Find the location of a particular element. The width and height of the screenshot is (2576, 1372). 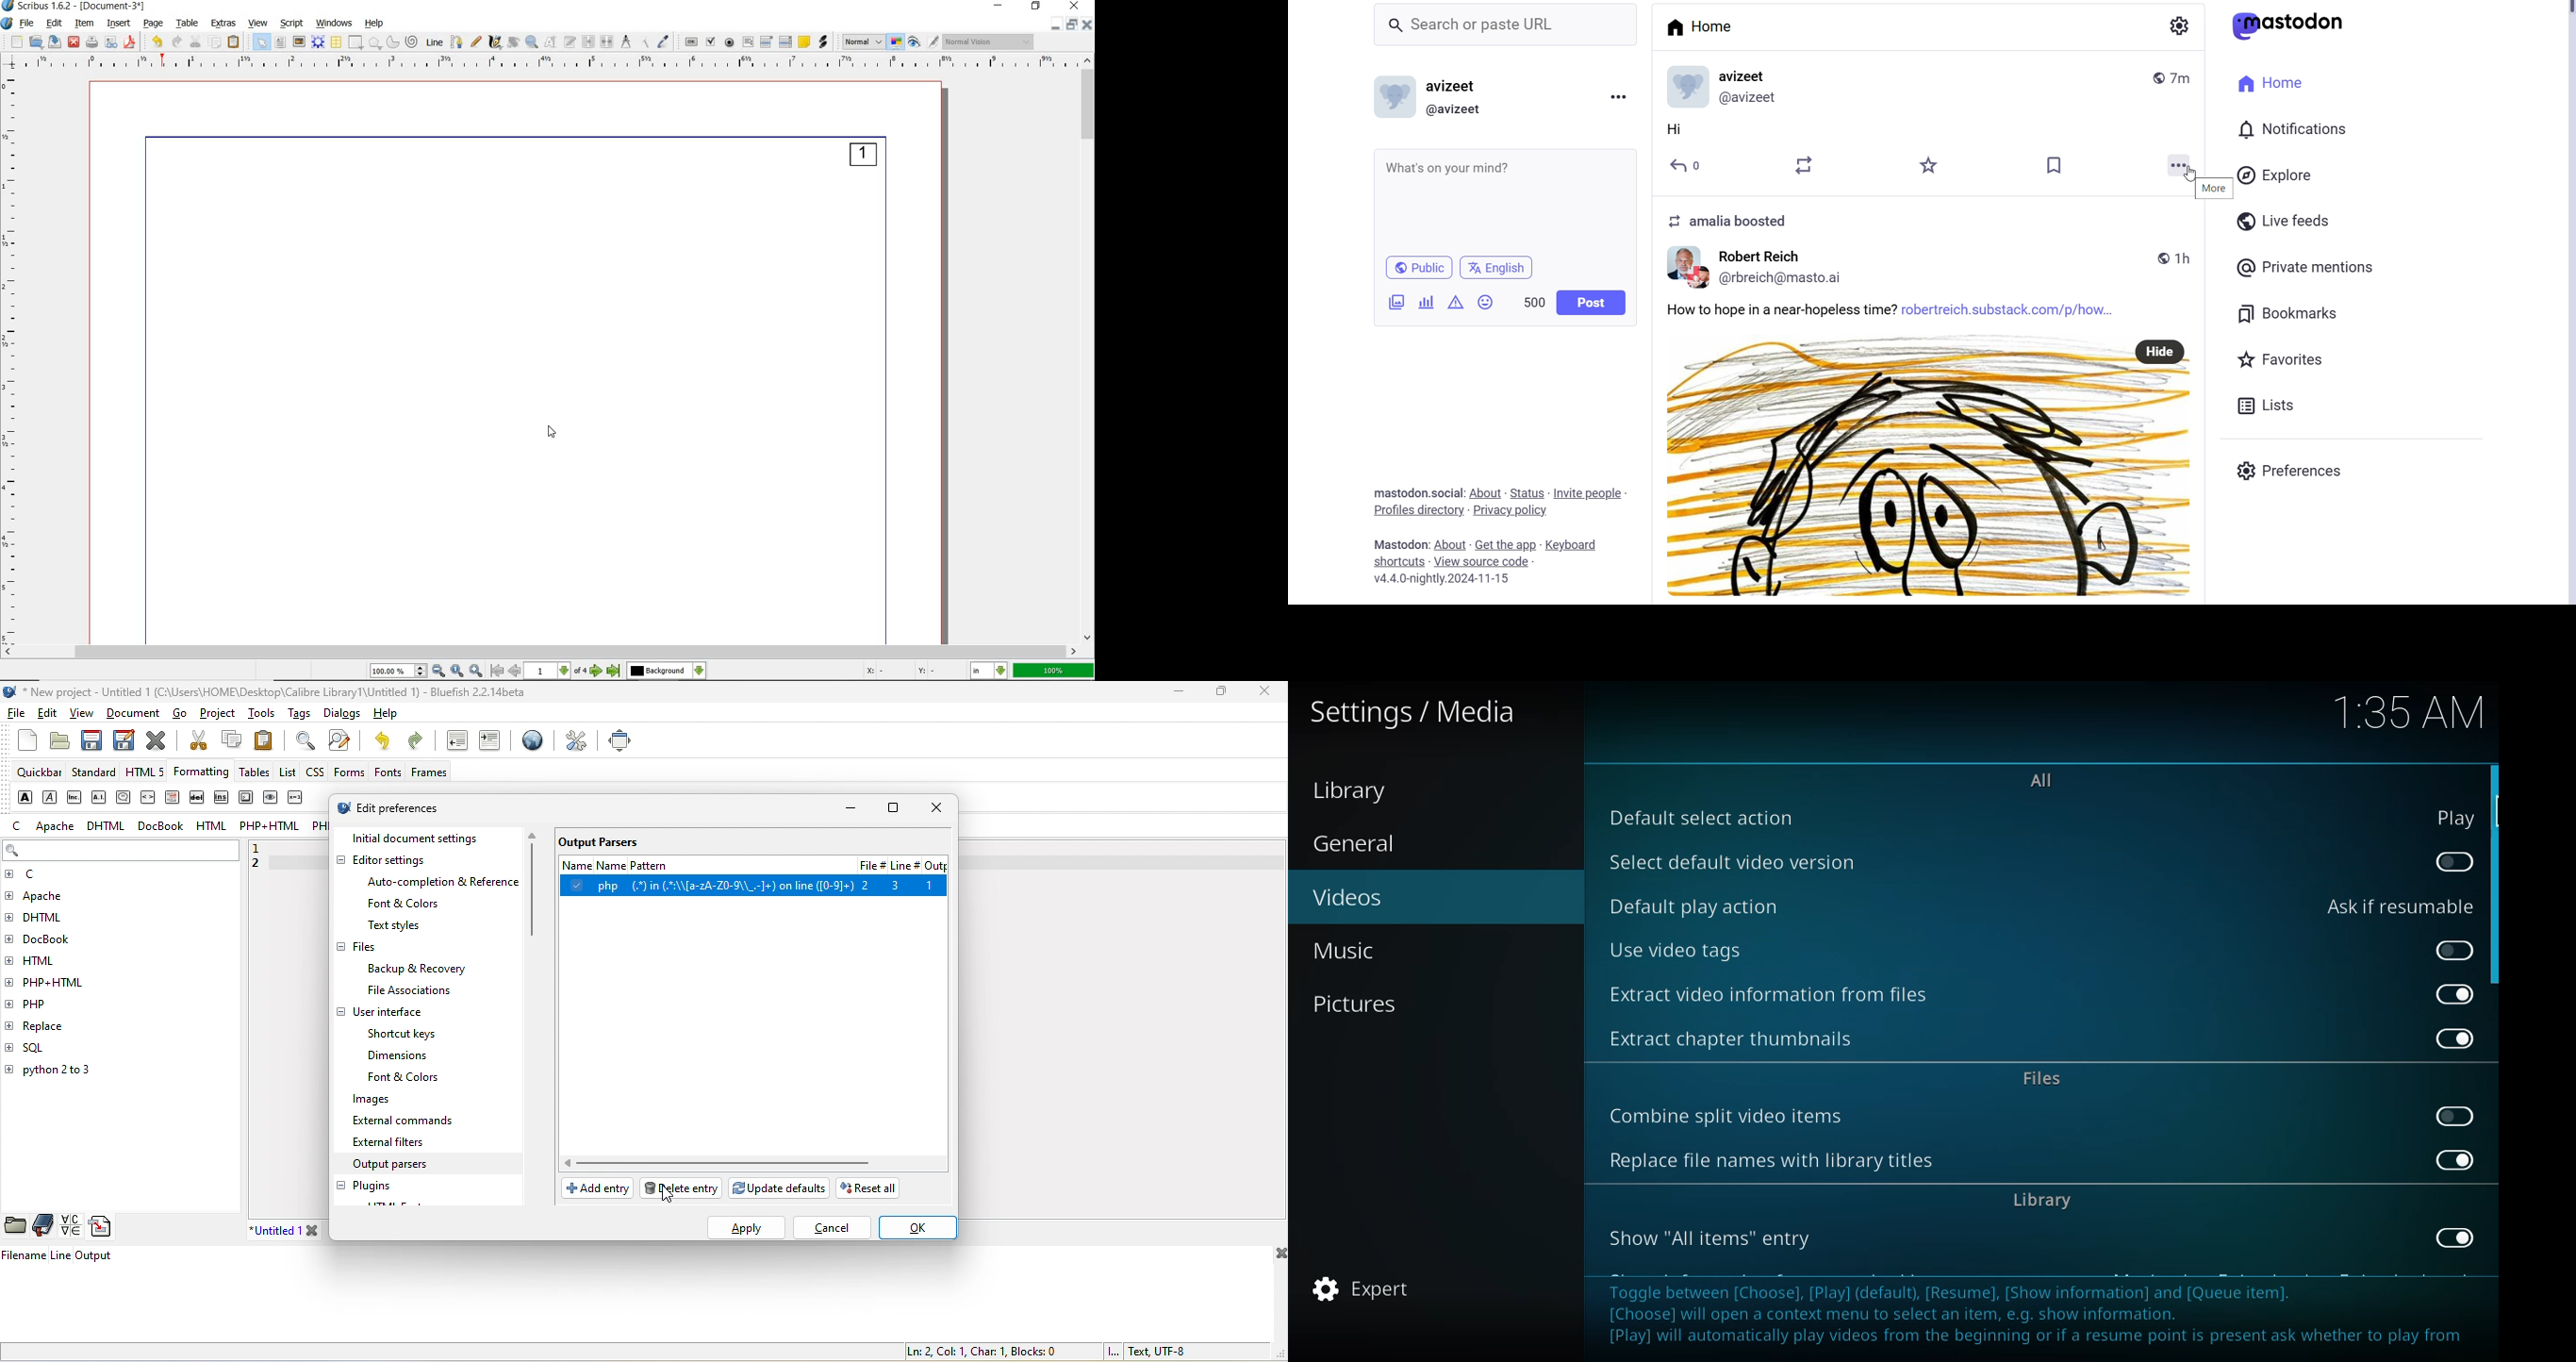

font & colors is located at coordinates (407, 905).